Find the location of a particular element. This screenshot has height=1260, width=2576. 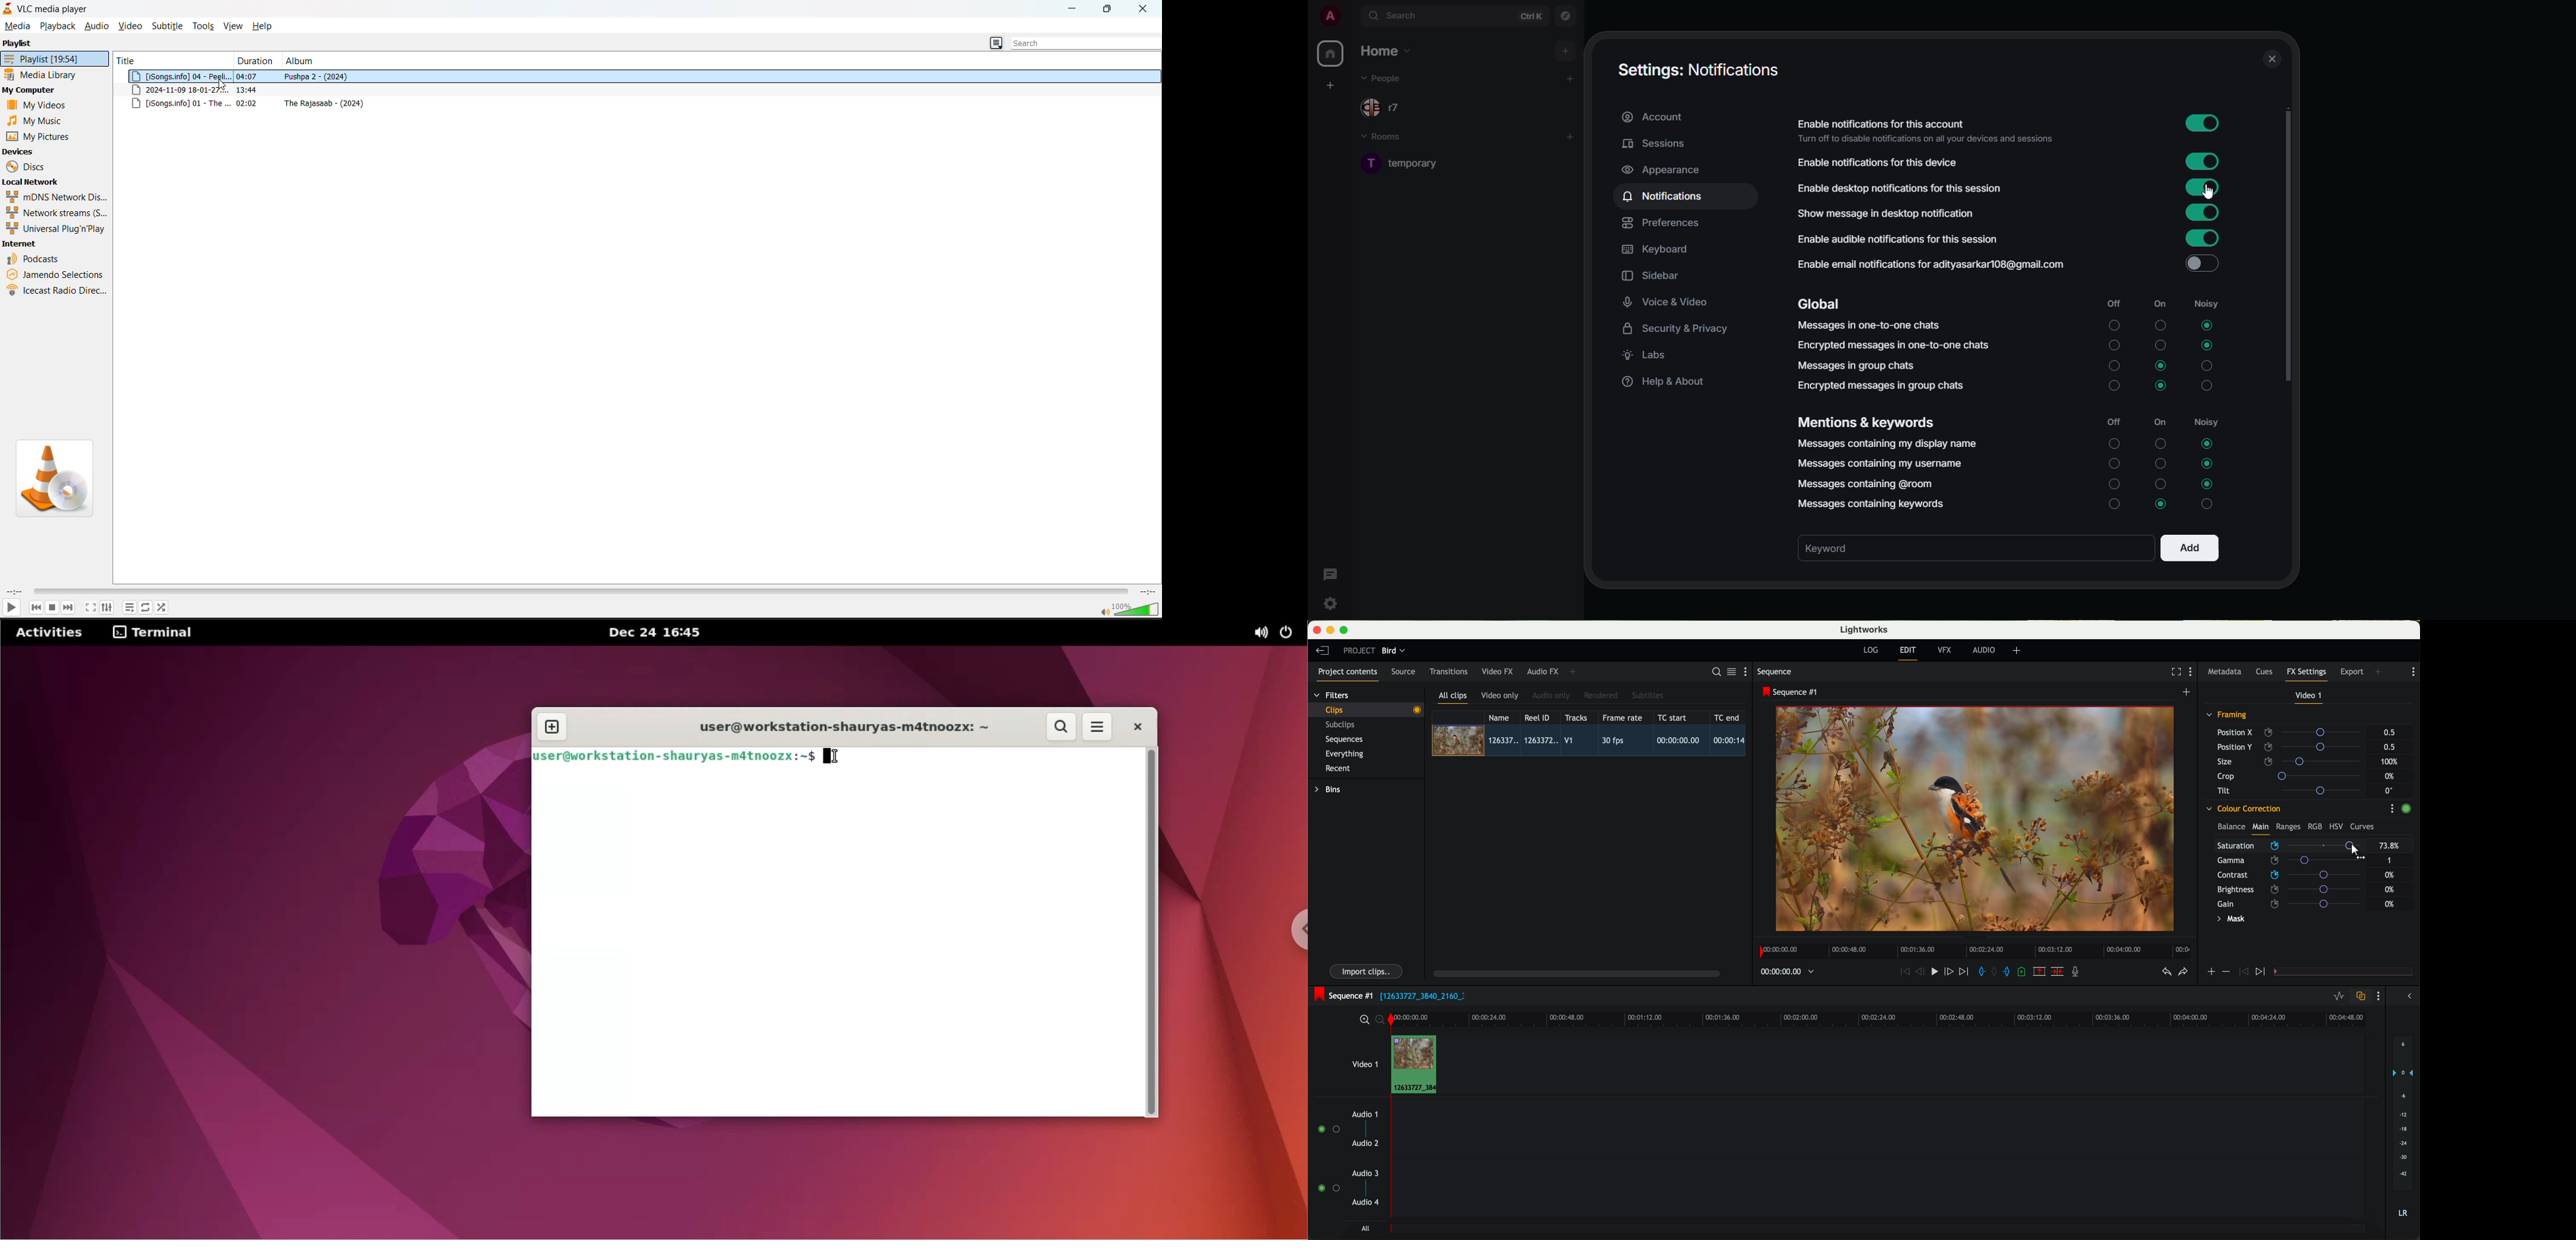

sessions is located at coordinates (1658, 143).